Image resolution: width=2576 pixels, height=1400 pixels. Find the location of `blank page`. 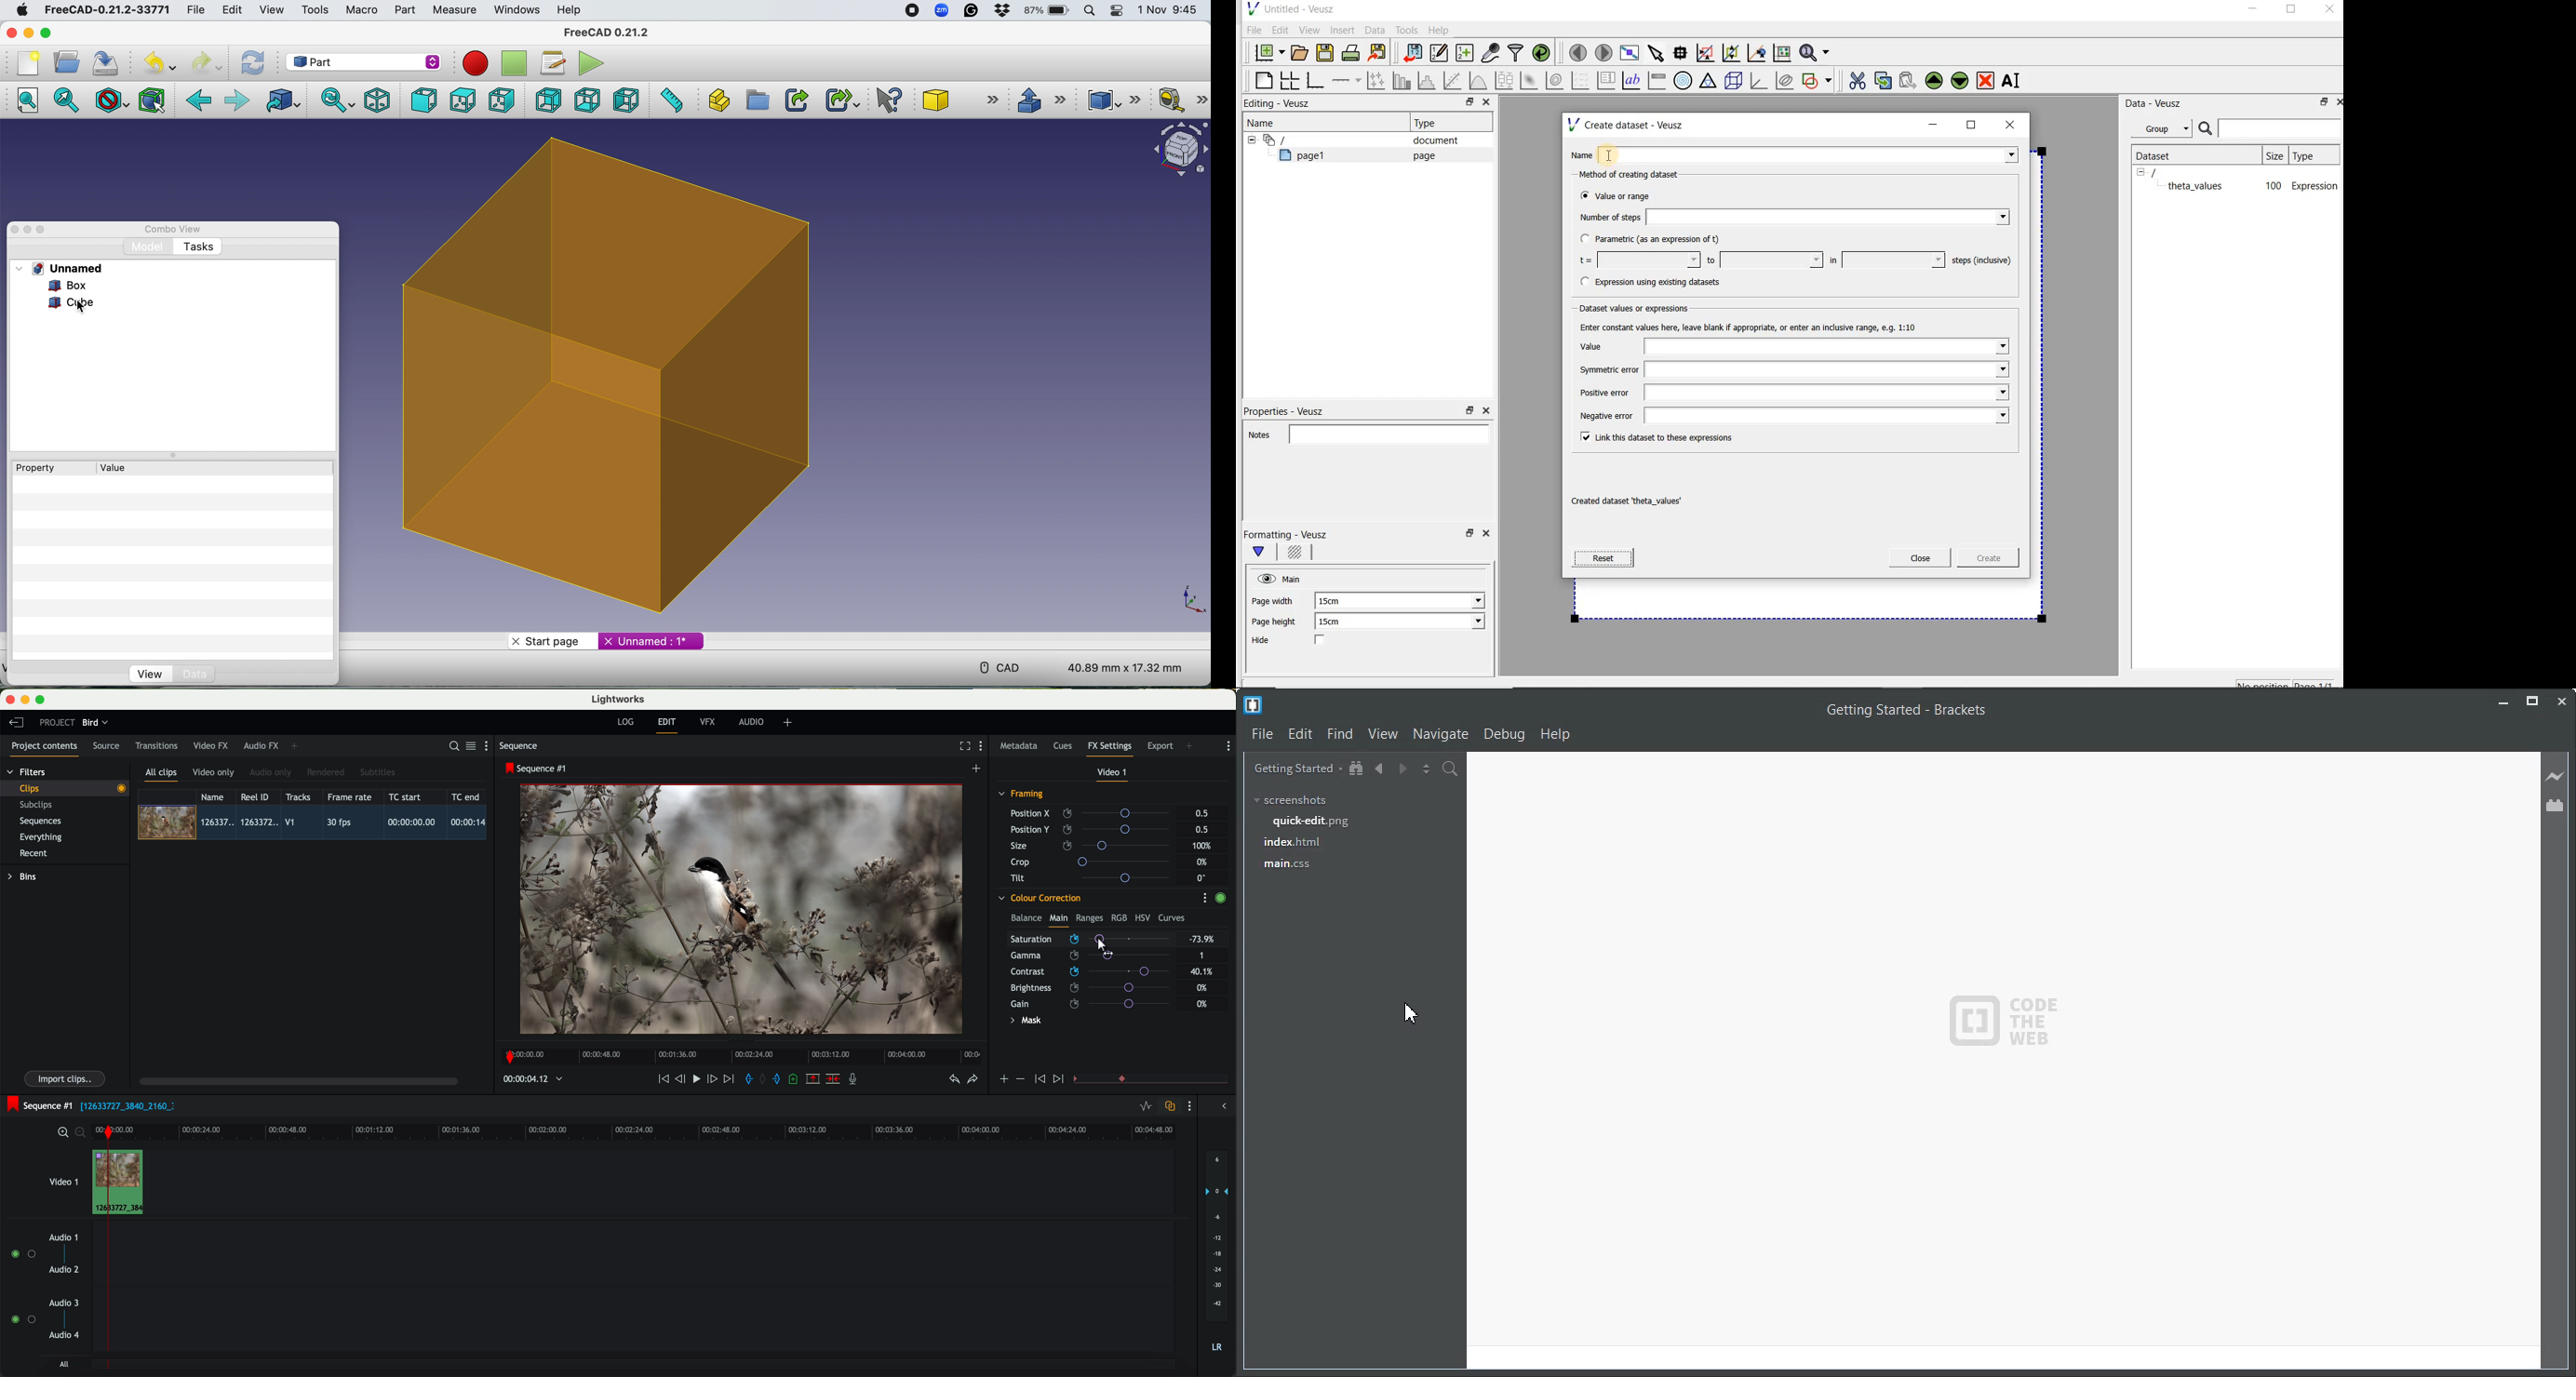

blank page is located at coordinates (1262, 78).